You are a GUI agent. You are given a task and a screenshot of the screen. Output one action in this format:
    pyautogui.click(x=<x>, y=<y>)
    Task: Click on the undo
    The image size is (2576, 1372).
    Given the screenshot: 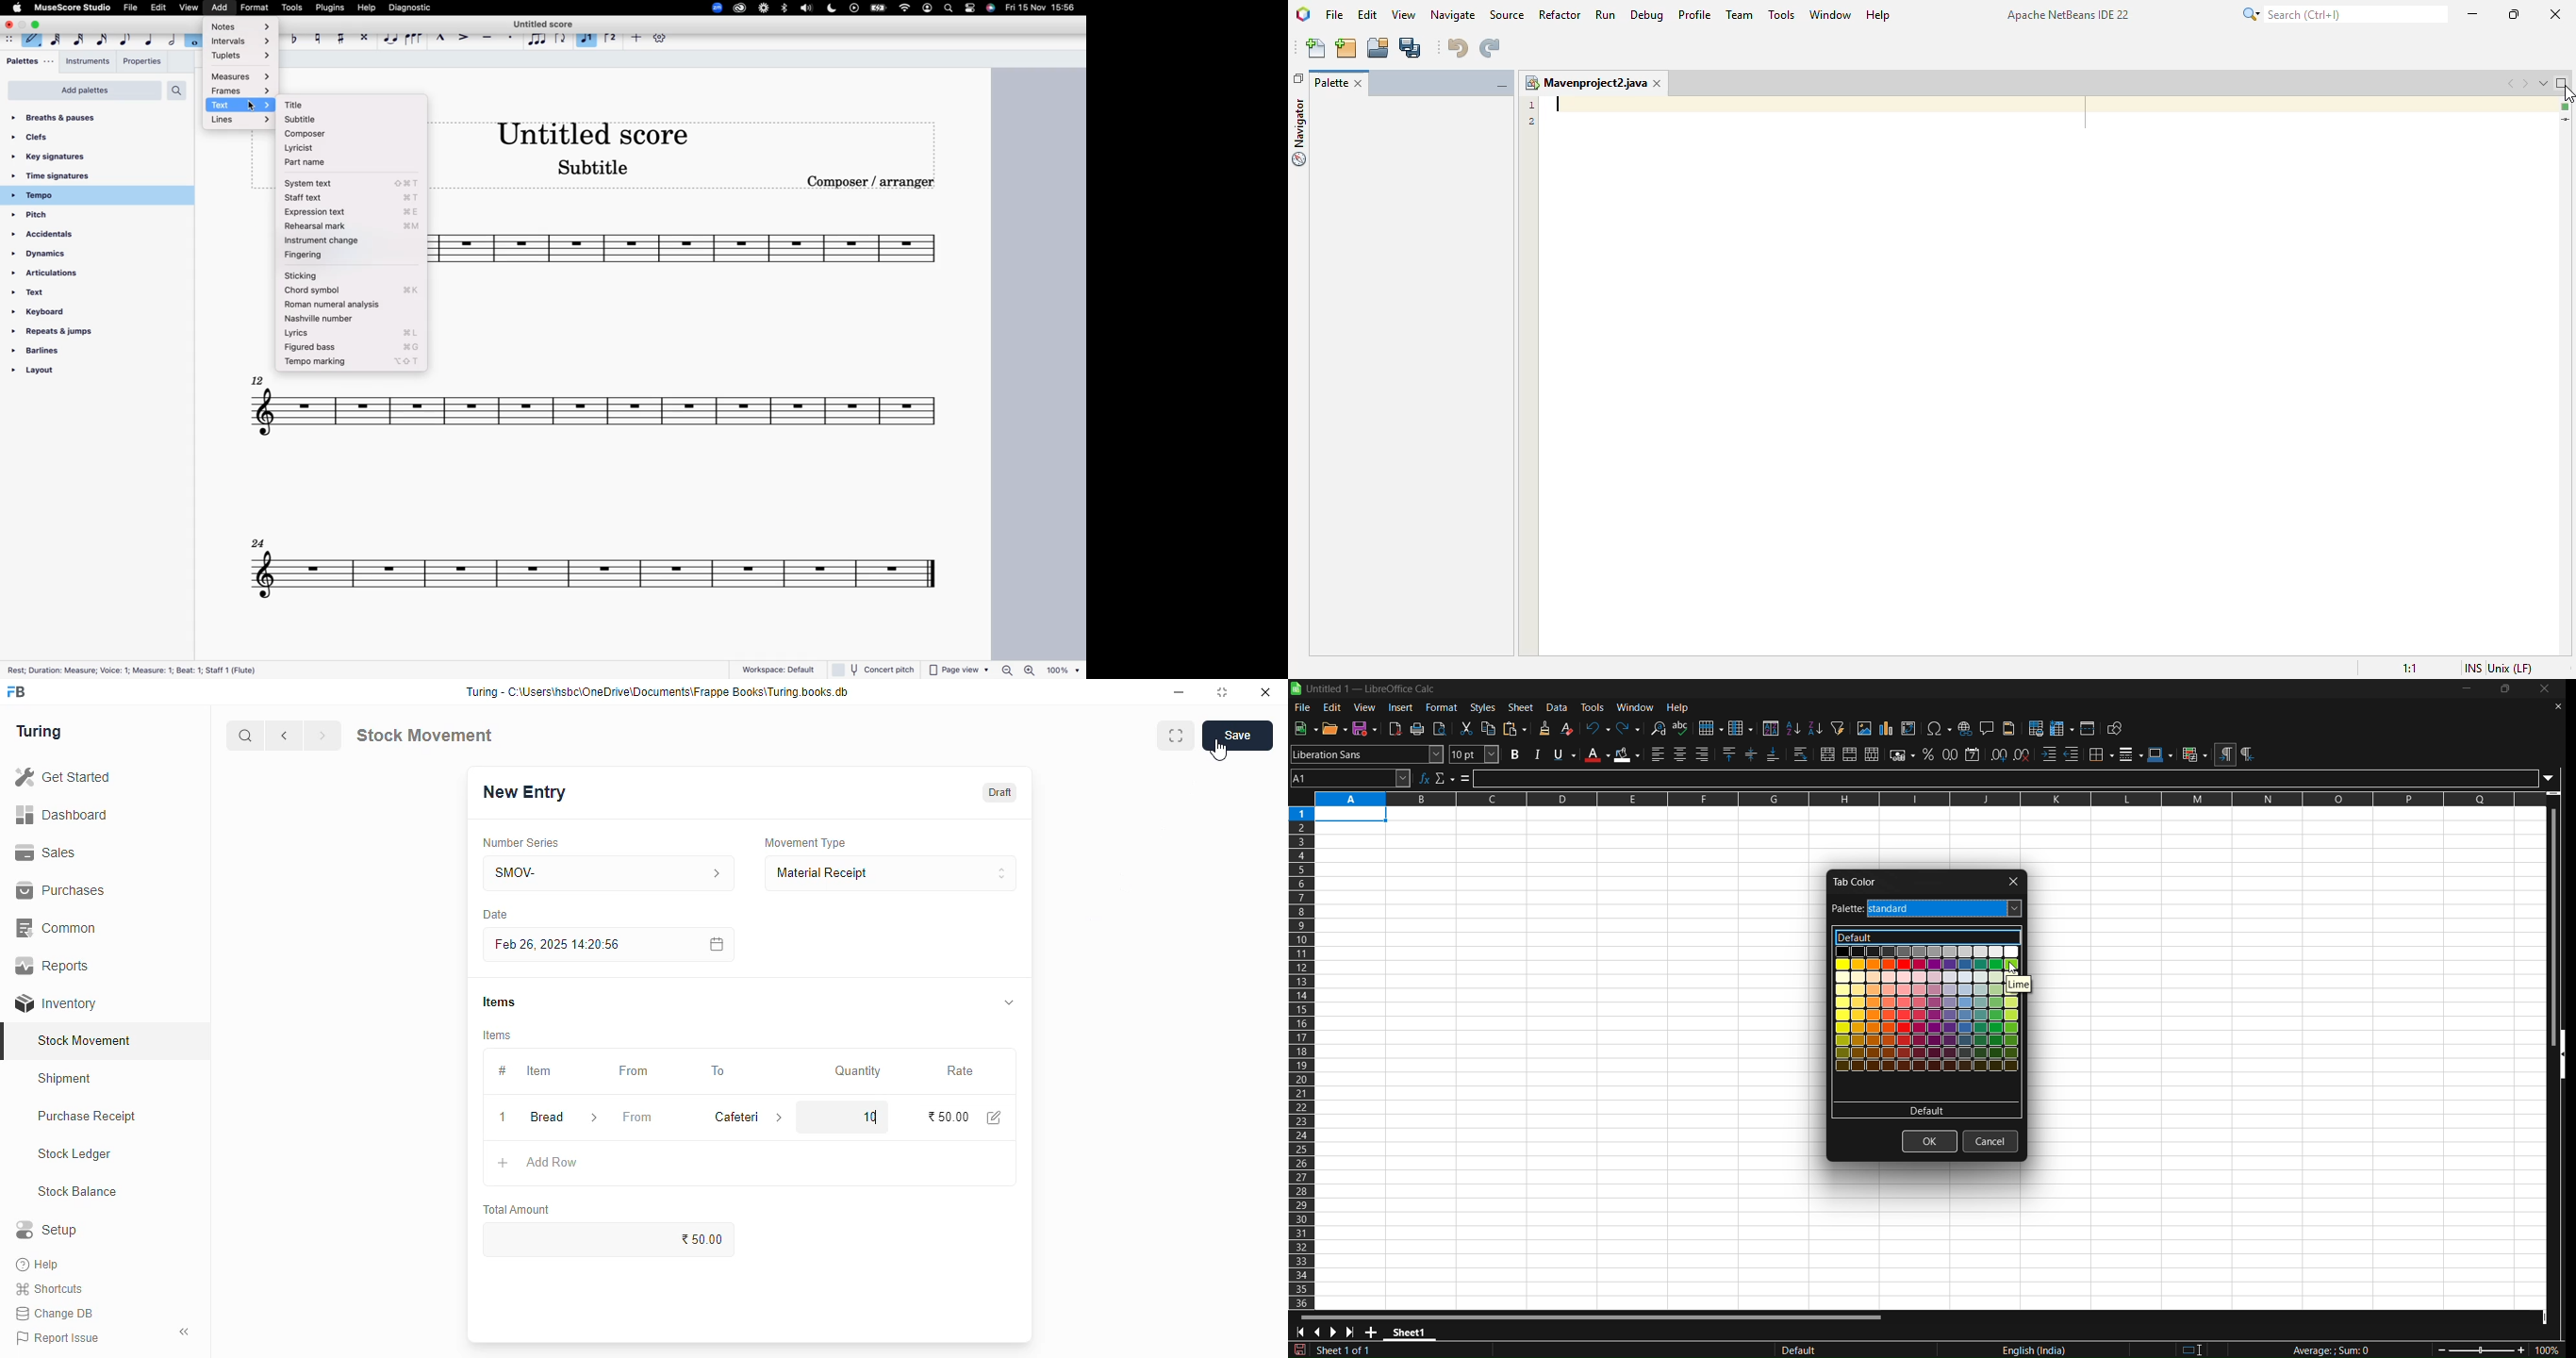 What is the action you would take?
    pyautogui.click(x=1597, y=728)
    